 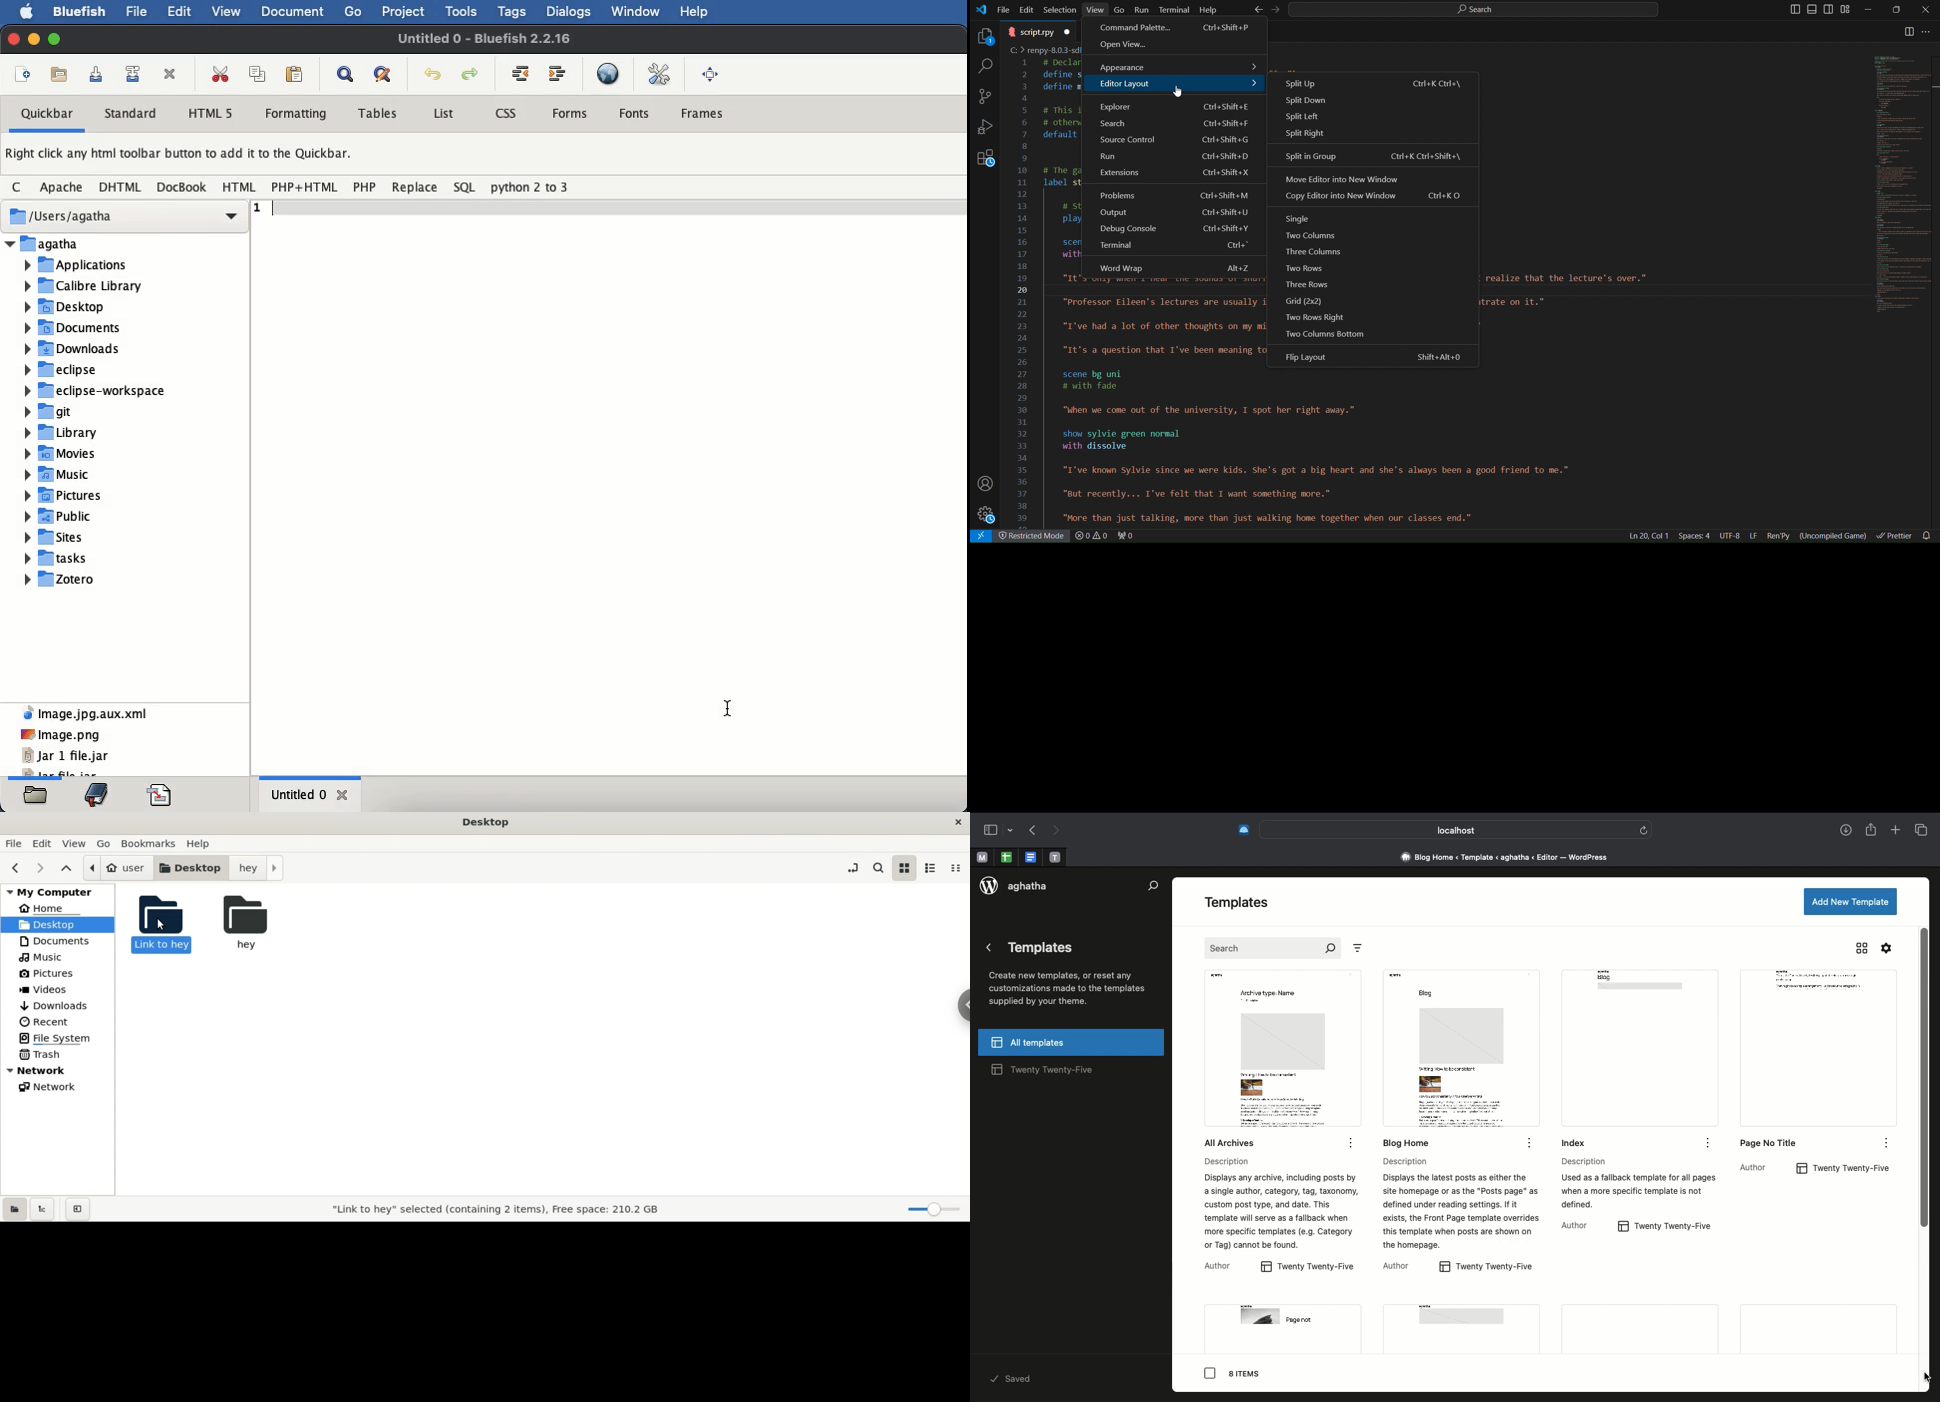 What do you see at coordinates (904, 868) in the screenshot?
I see `icon view` at bounding box center [904, 868].